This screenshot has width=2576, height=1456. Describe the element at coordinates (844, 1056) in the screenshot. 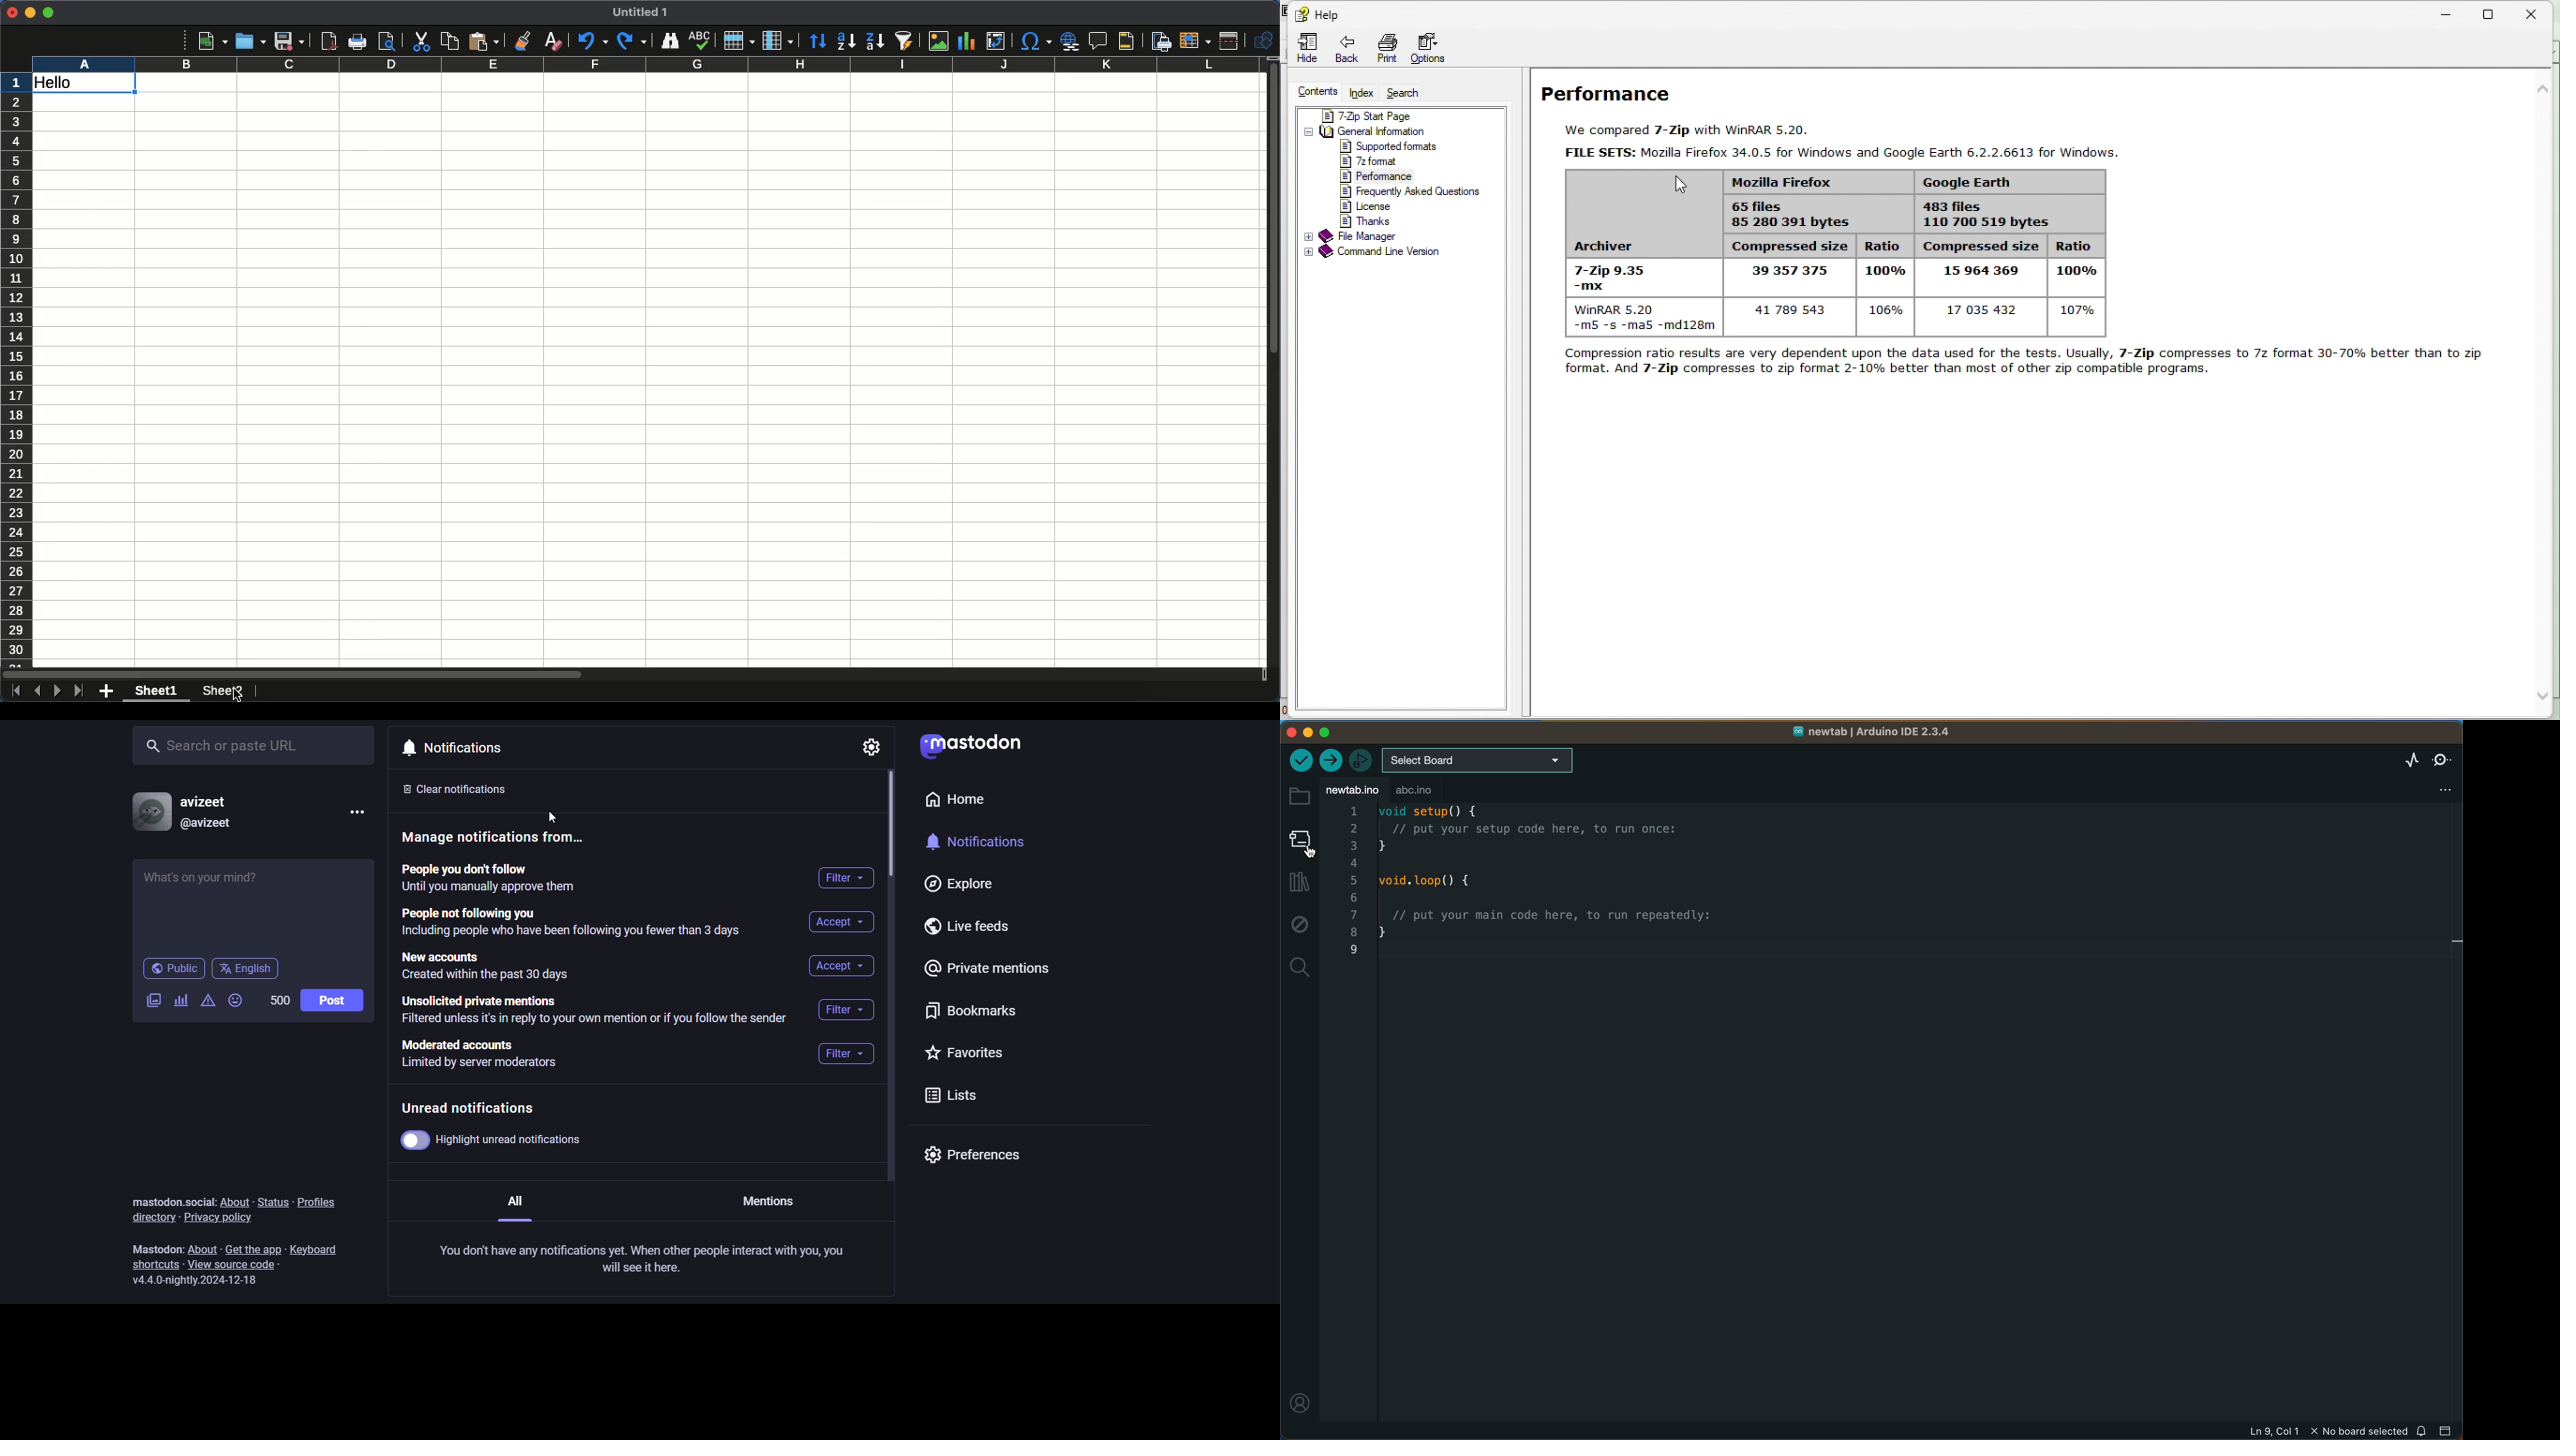

I see `filter` at that location.